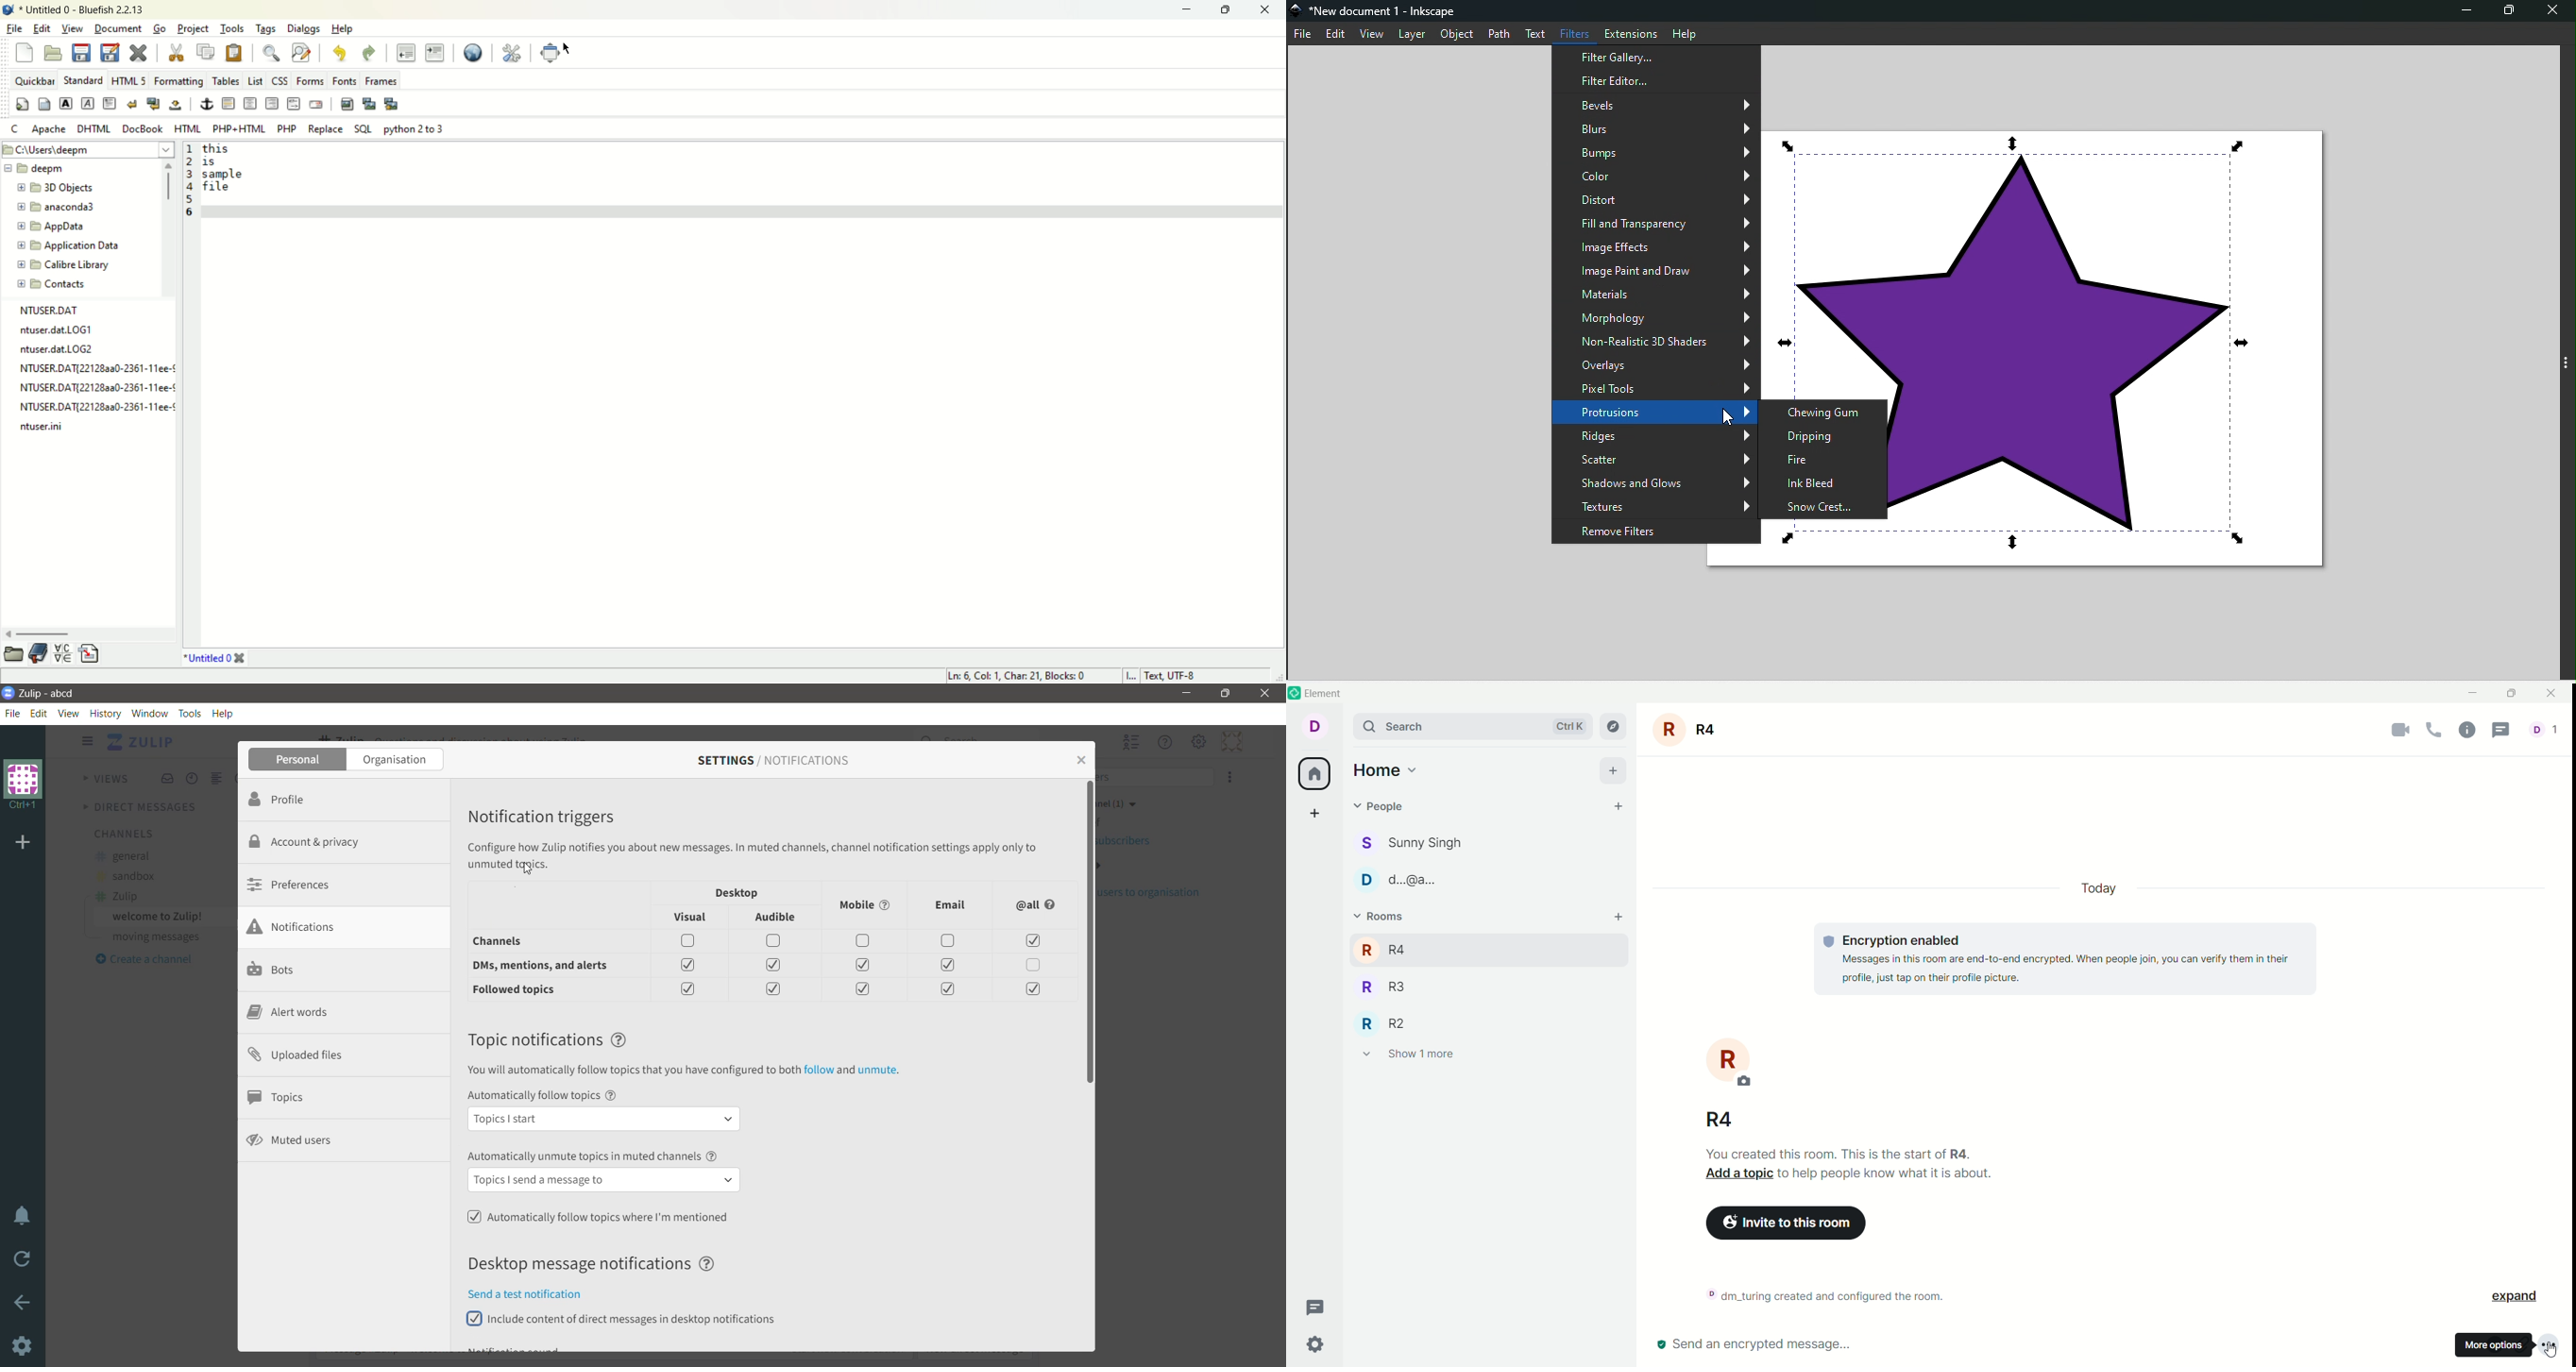  I want to click on settings, so click(1316, 1345).